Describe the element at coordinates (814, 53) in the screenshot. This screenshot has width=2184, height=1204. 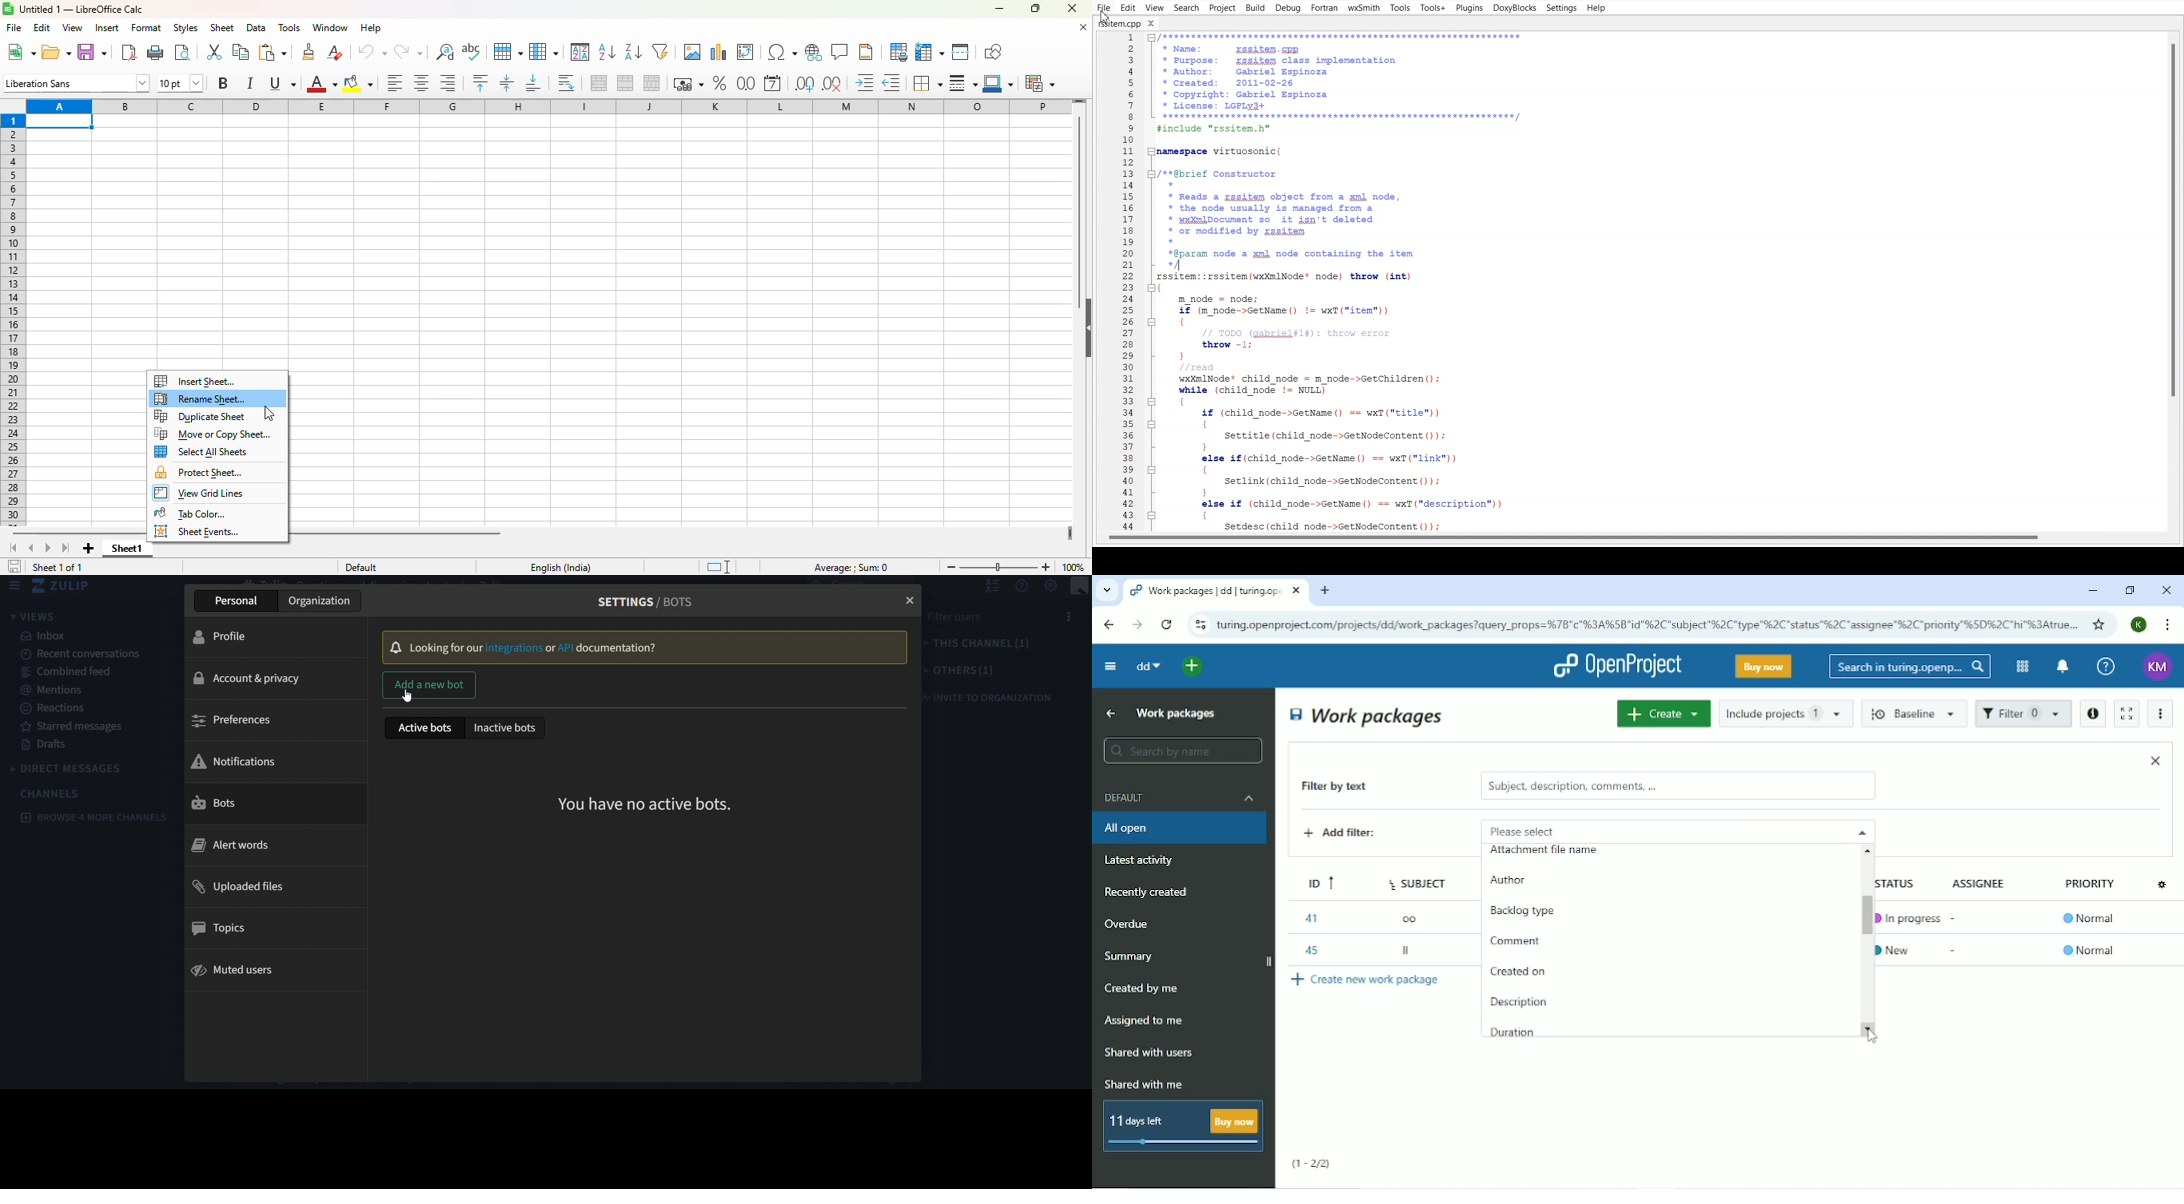
I see `insert hyperlink` at that location.